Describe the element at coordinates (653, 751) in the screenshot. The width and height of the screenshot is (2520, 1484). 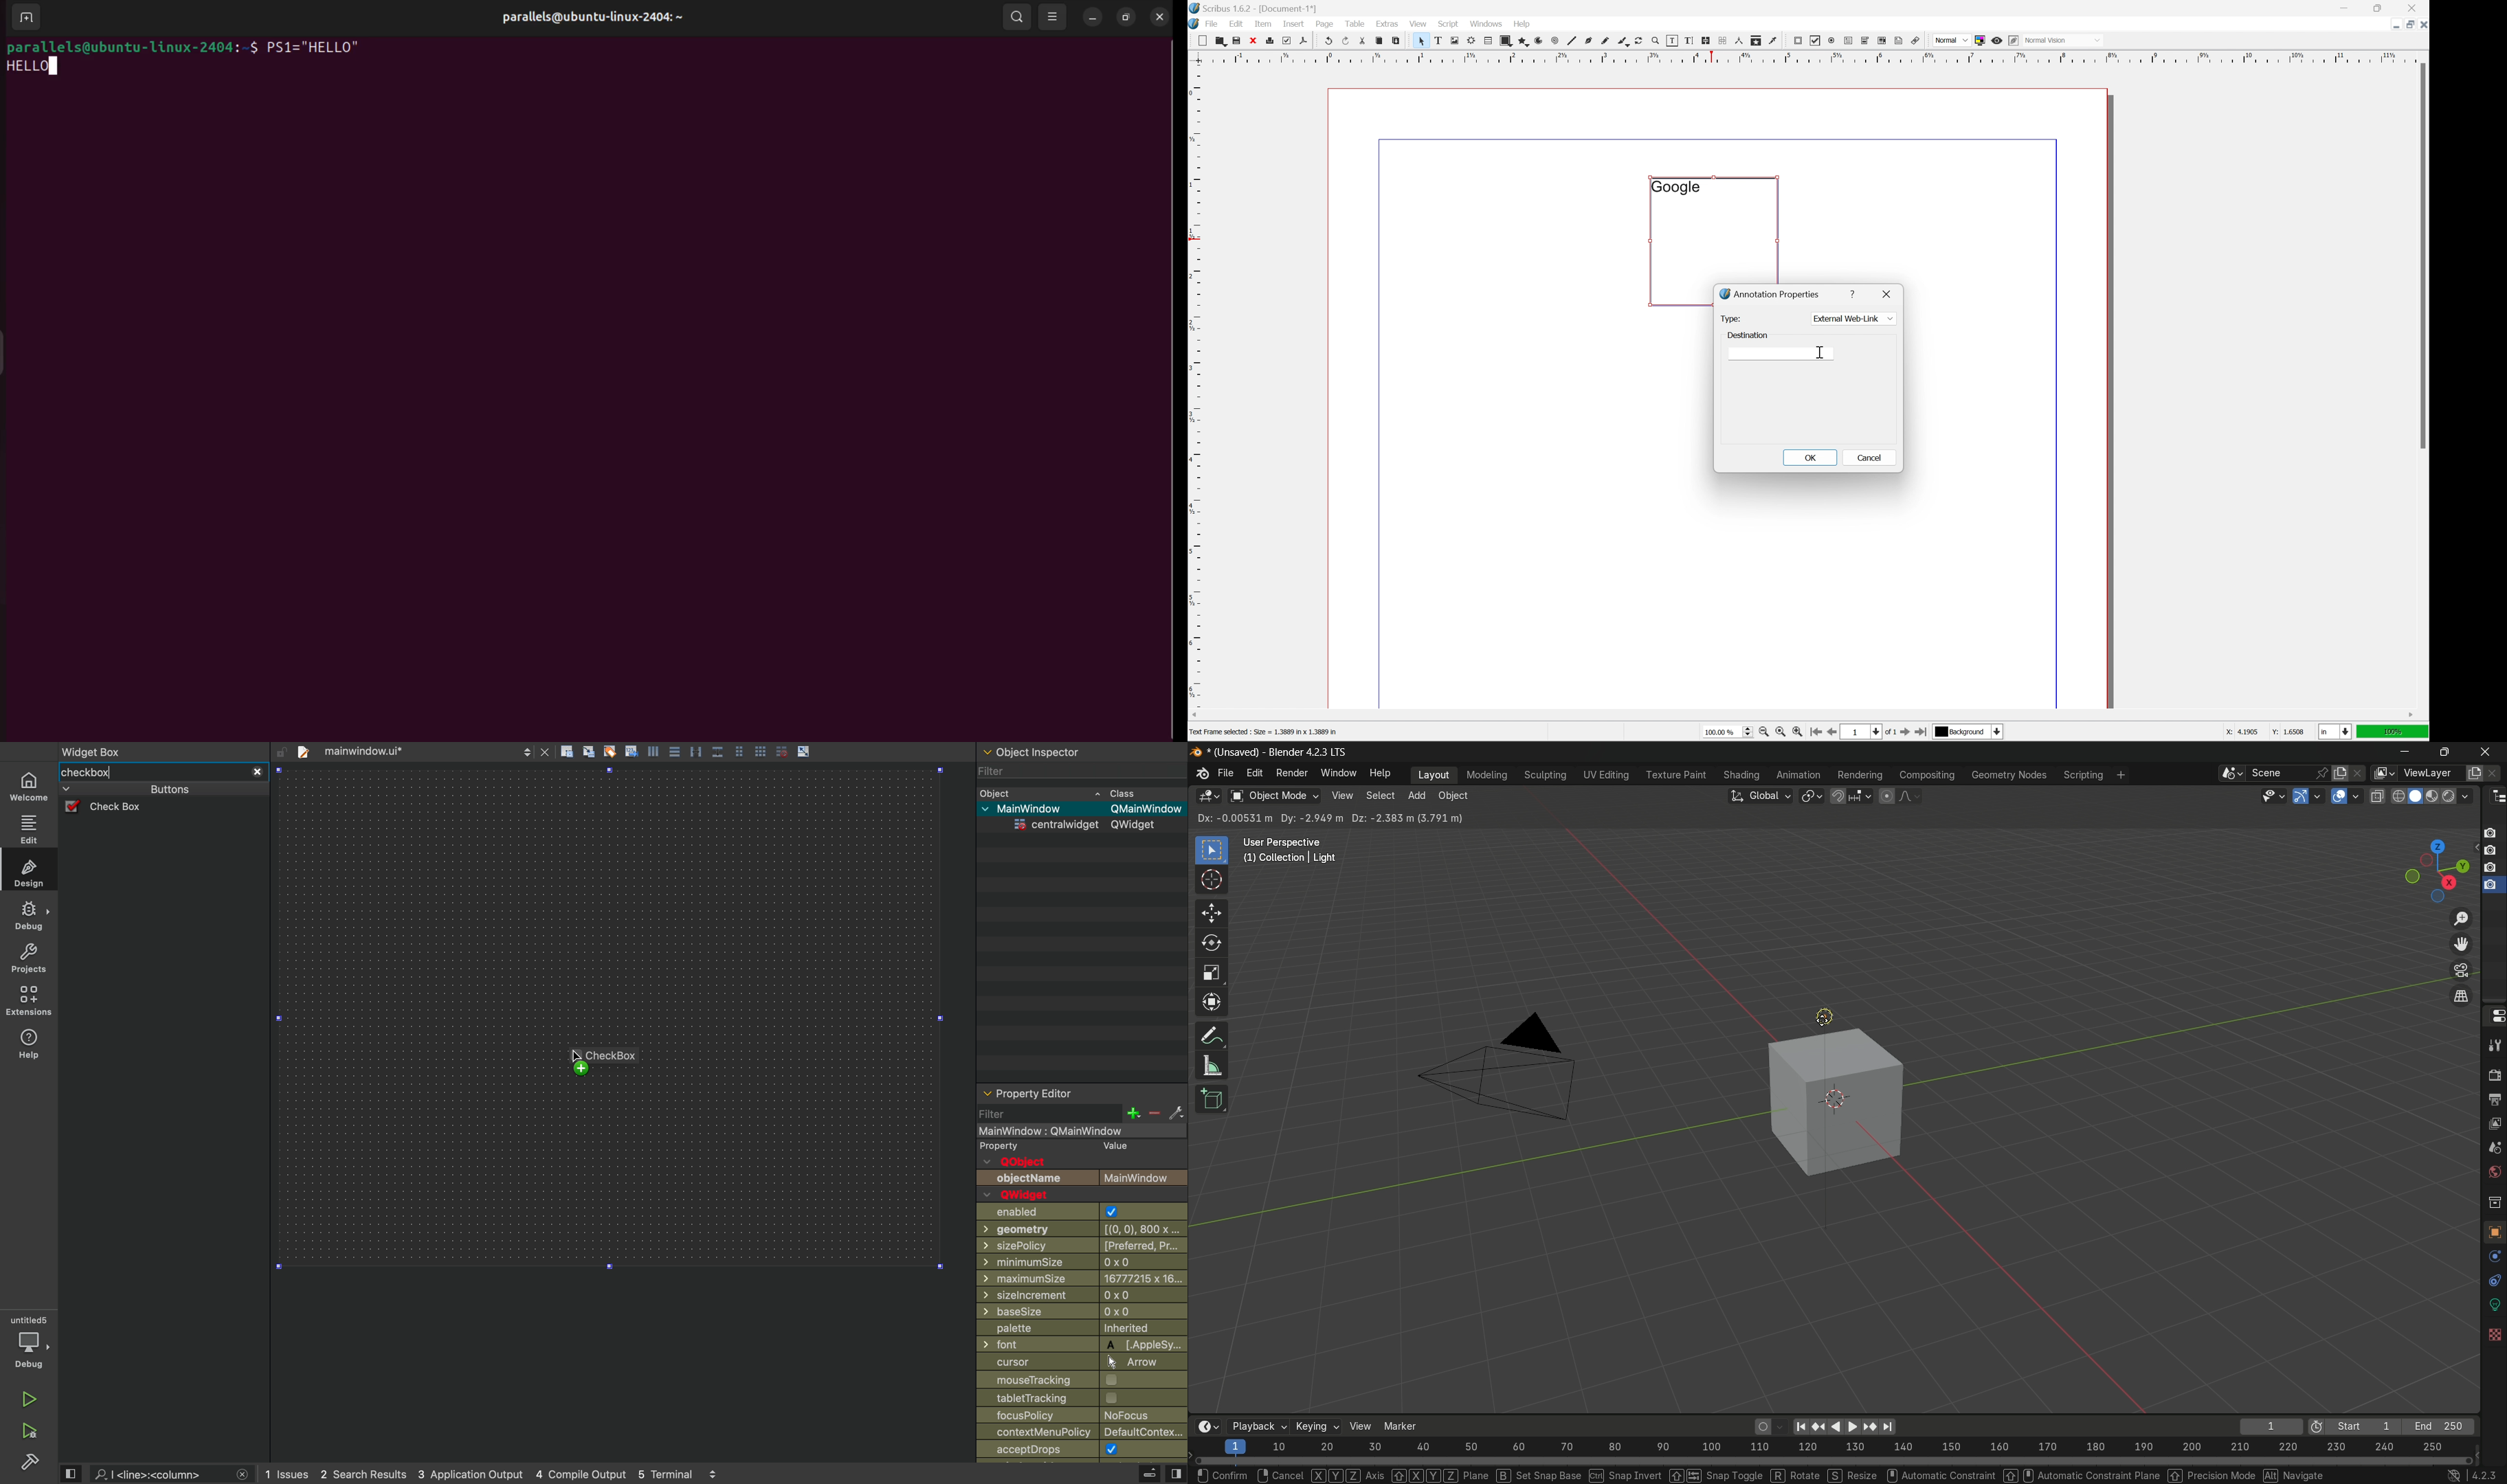
I see `align left` at that location.